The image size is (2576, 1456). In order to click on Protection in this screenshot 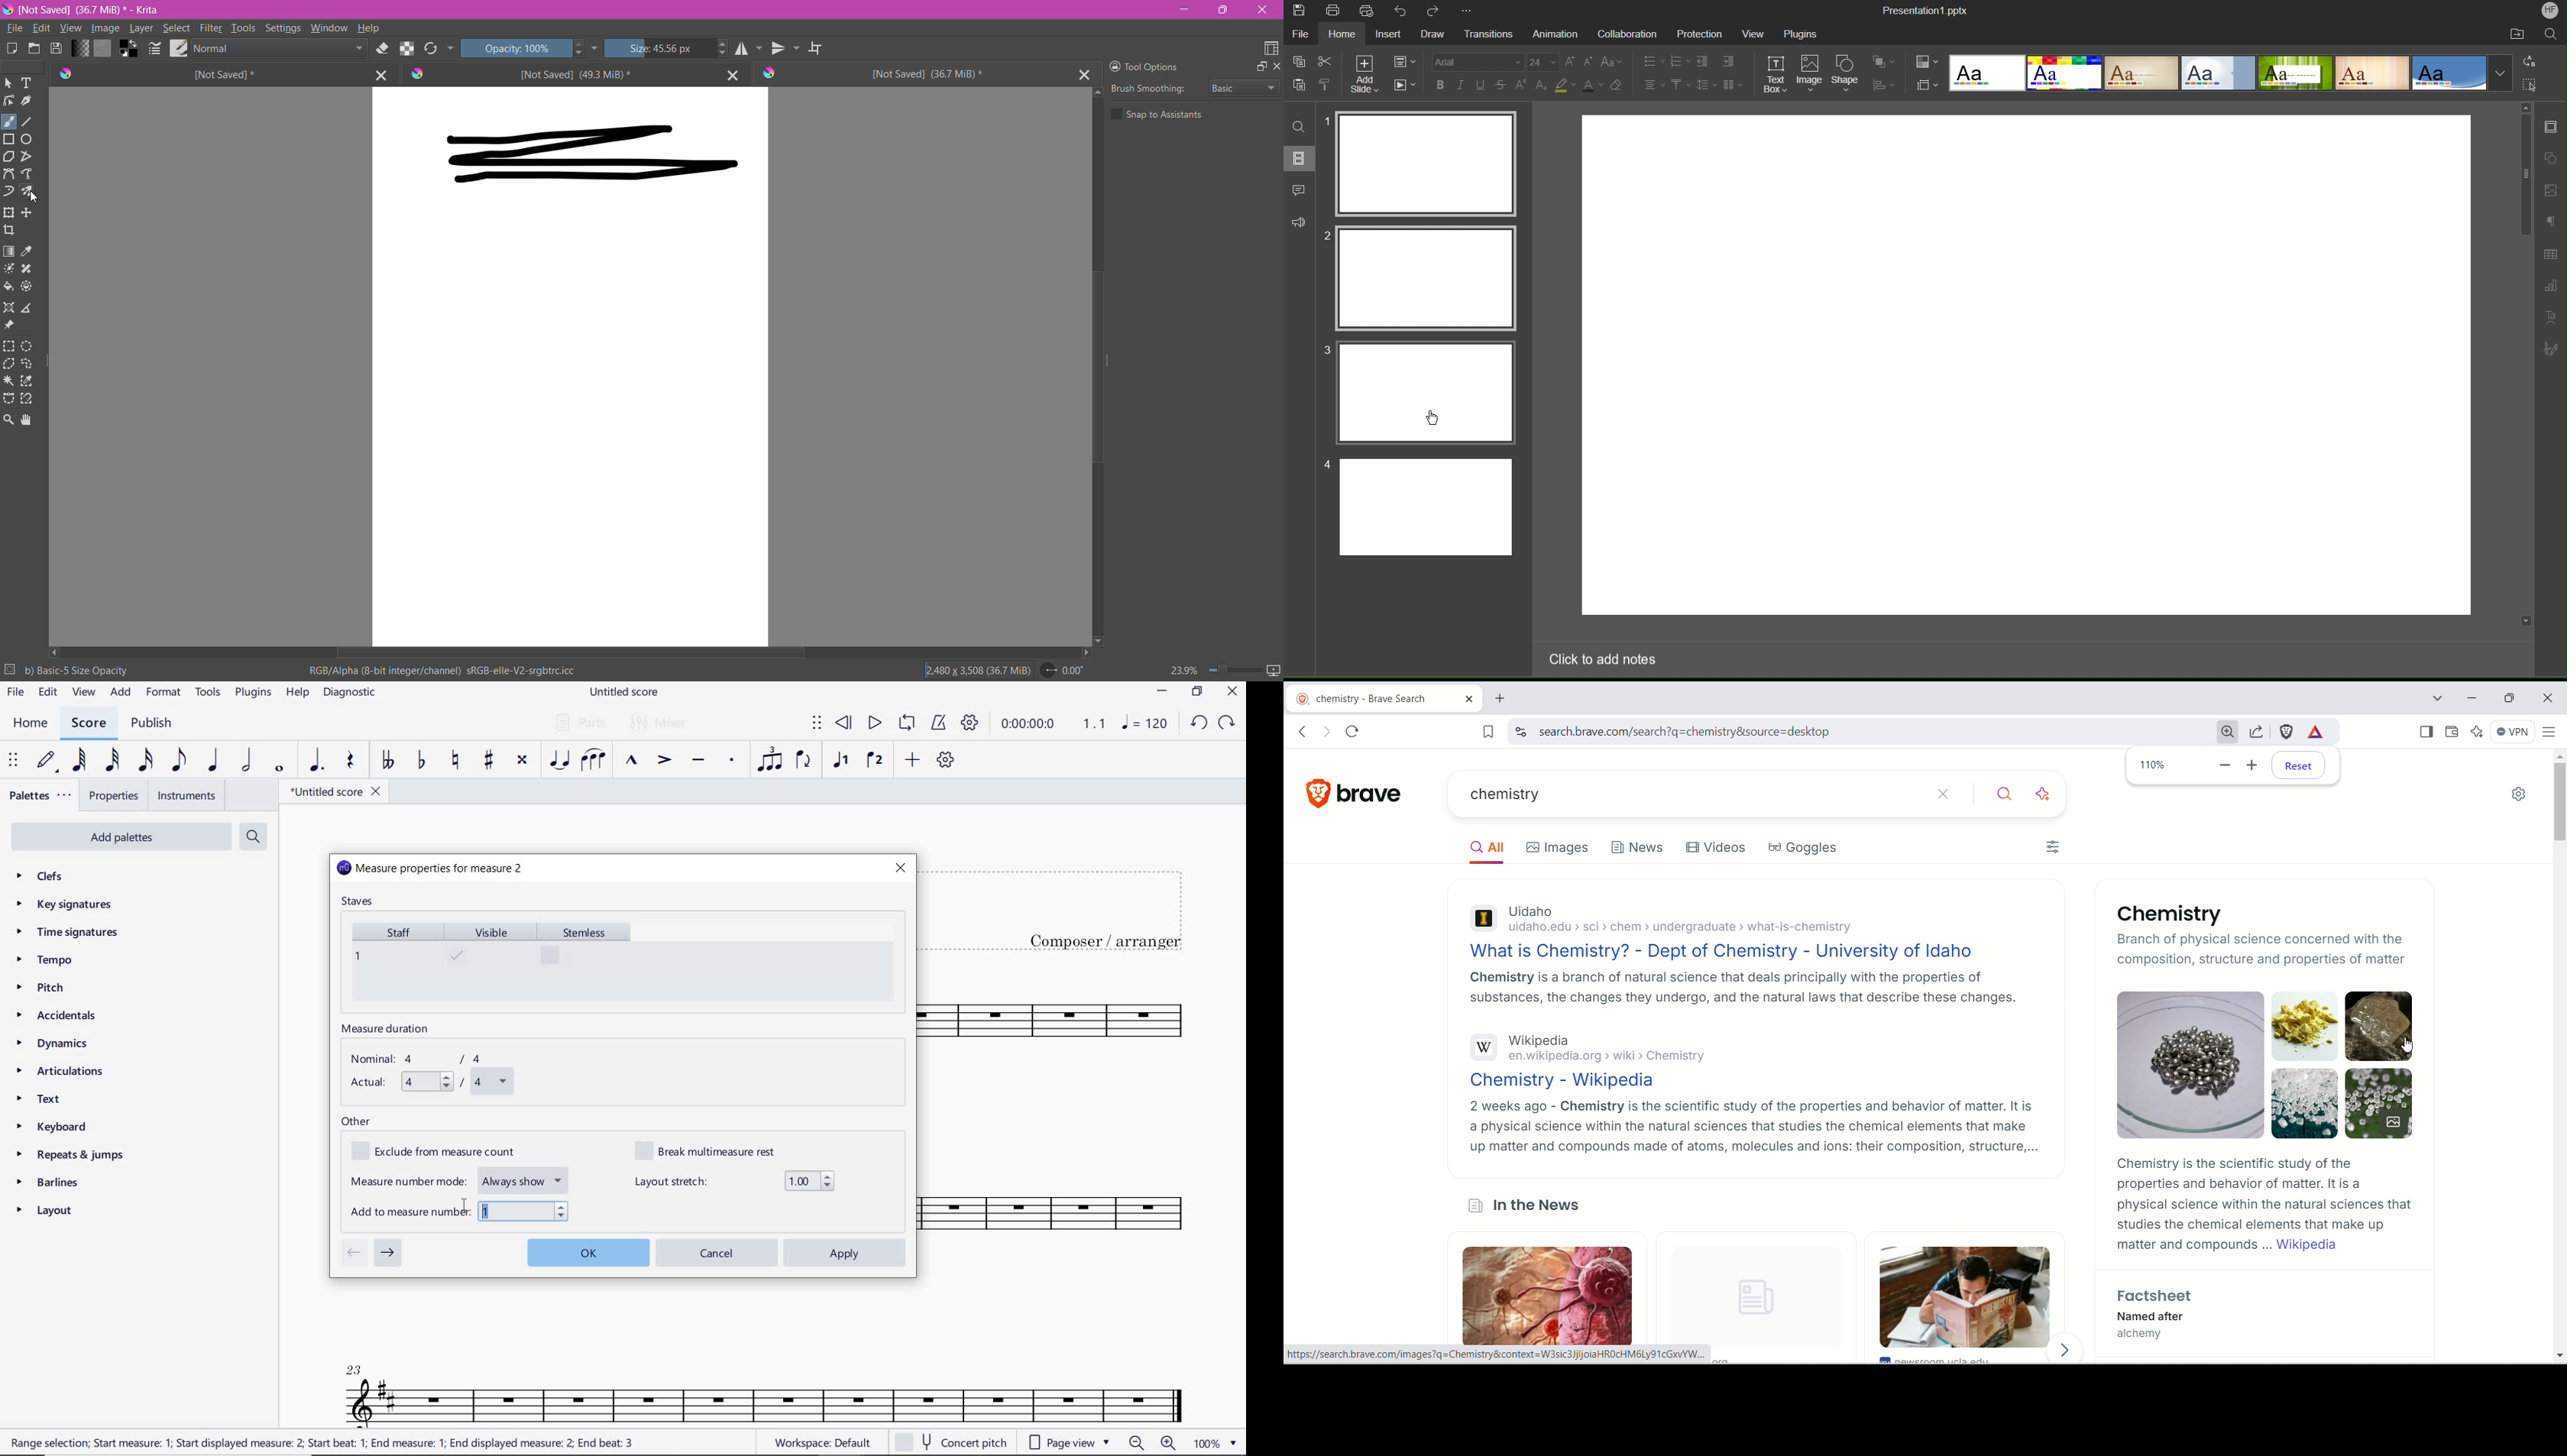, I will do `click(1700, 33)`.